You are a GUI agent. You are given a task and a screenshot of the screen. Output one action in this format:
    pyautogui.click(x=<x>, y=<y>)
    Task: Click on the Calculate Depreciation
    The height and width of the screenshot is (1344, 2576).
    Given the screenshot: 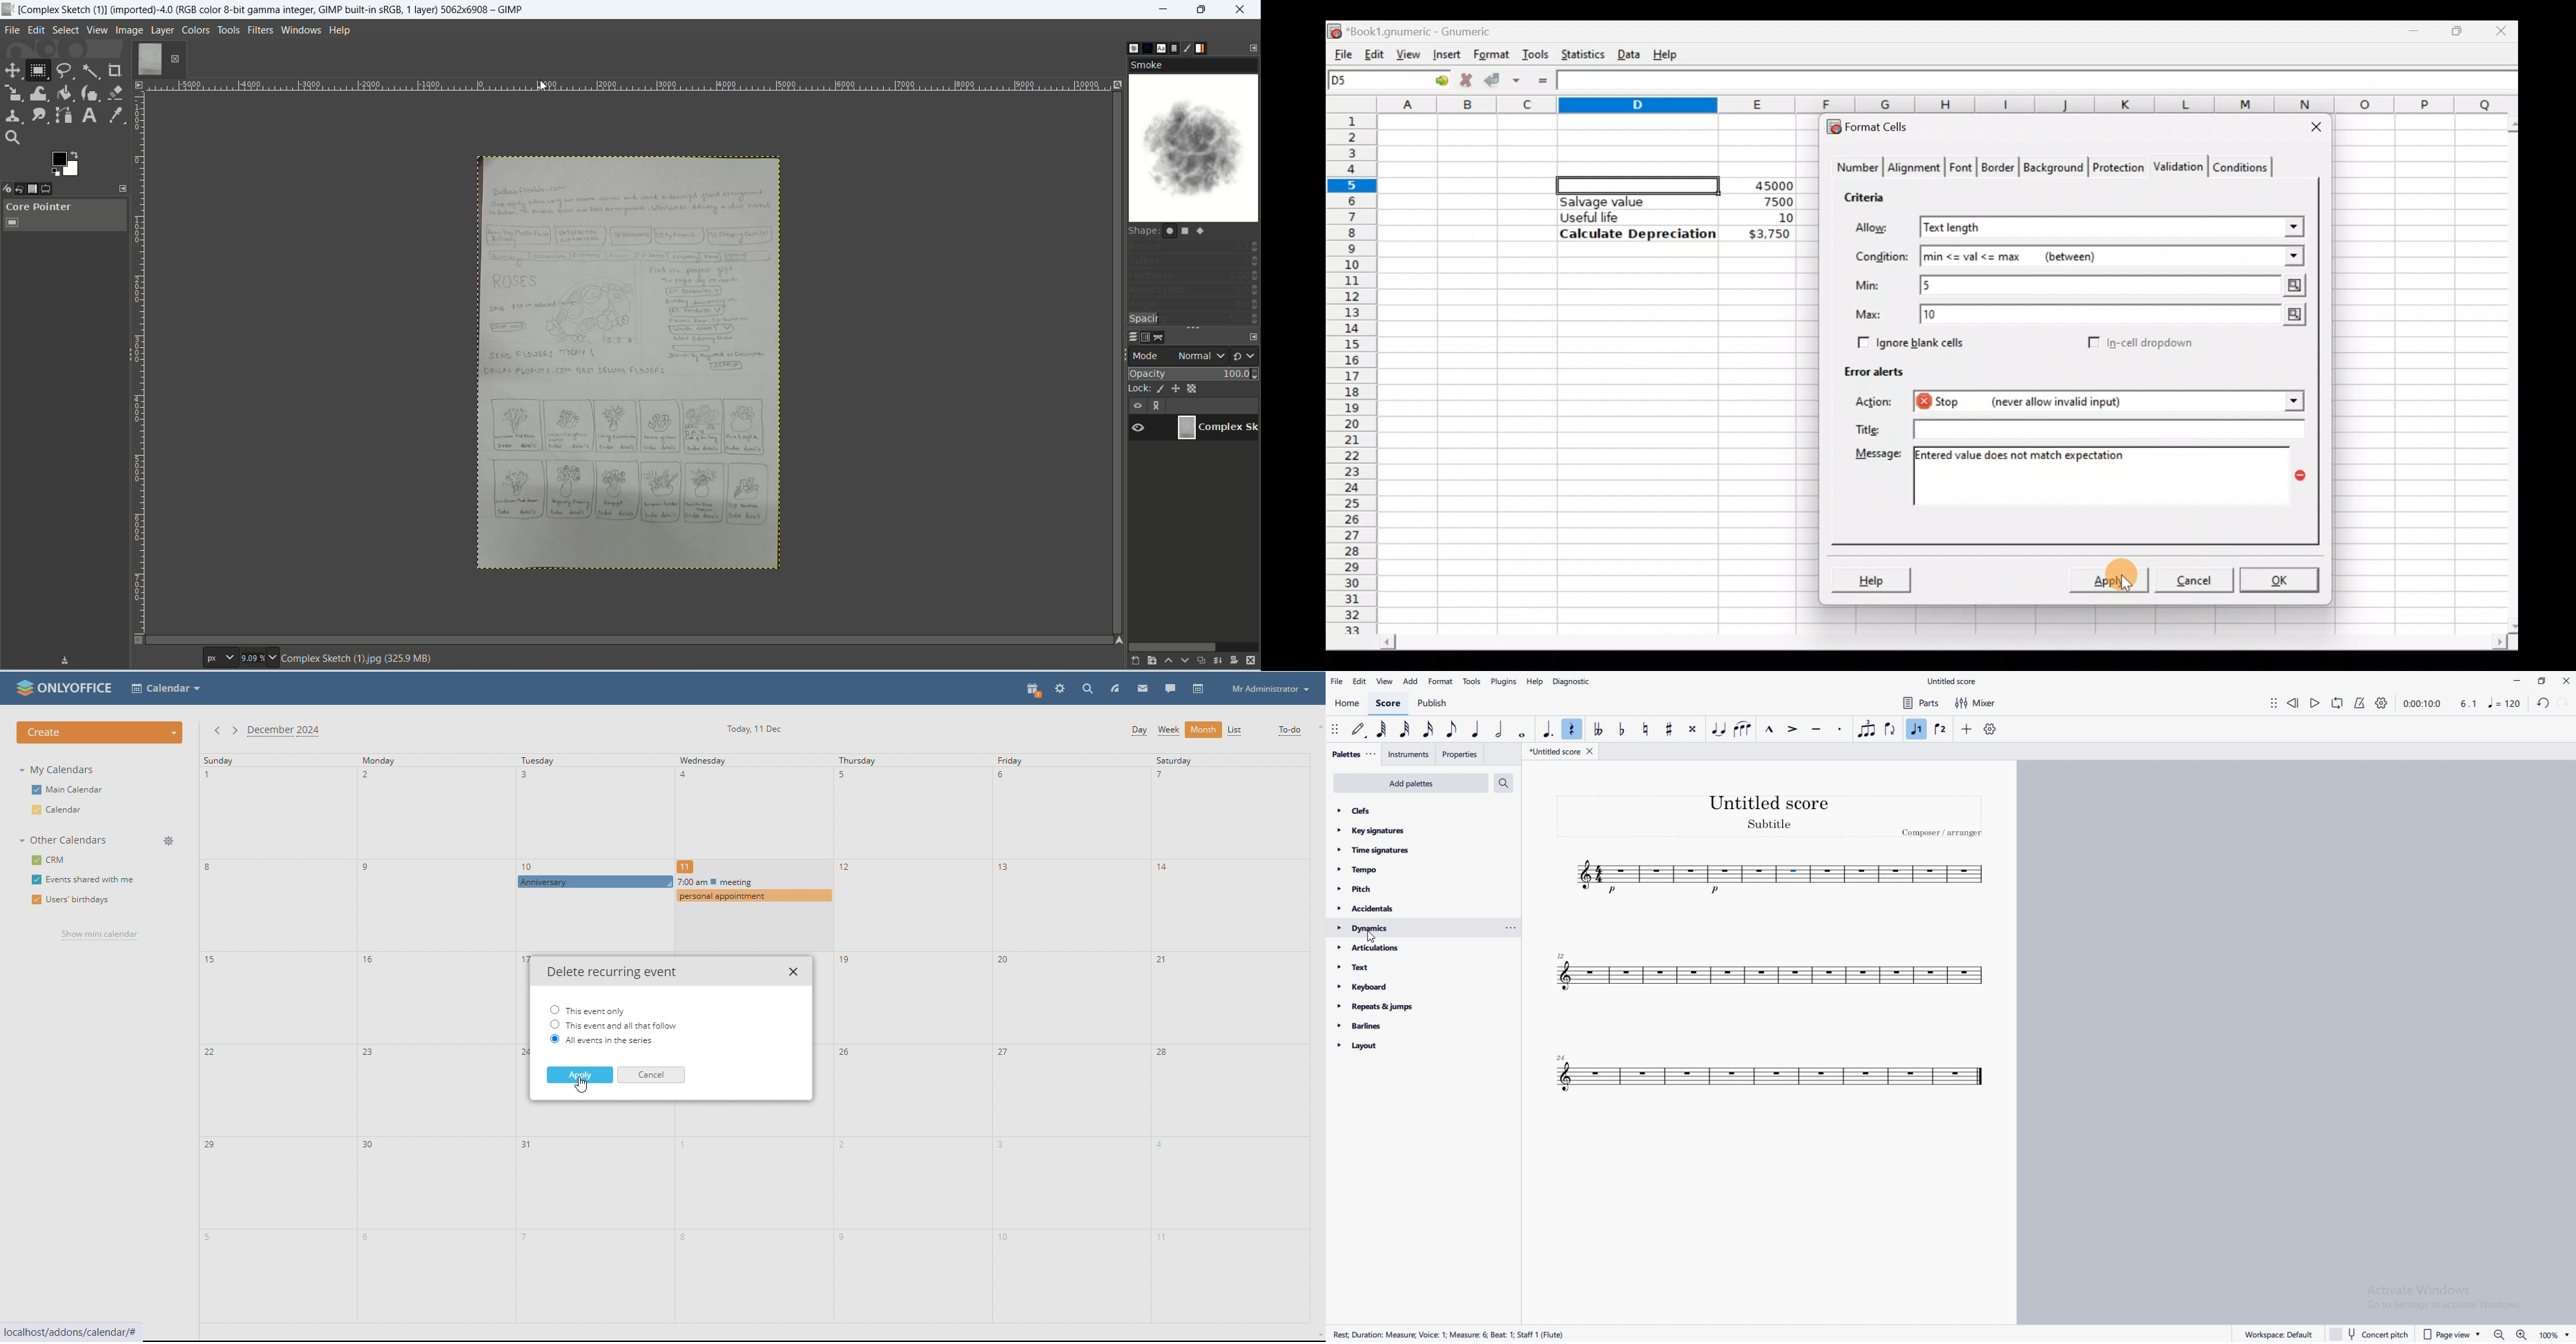 What is the action you would take?
    pyautogui.click(x=1638, y=233)
    